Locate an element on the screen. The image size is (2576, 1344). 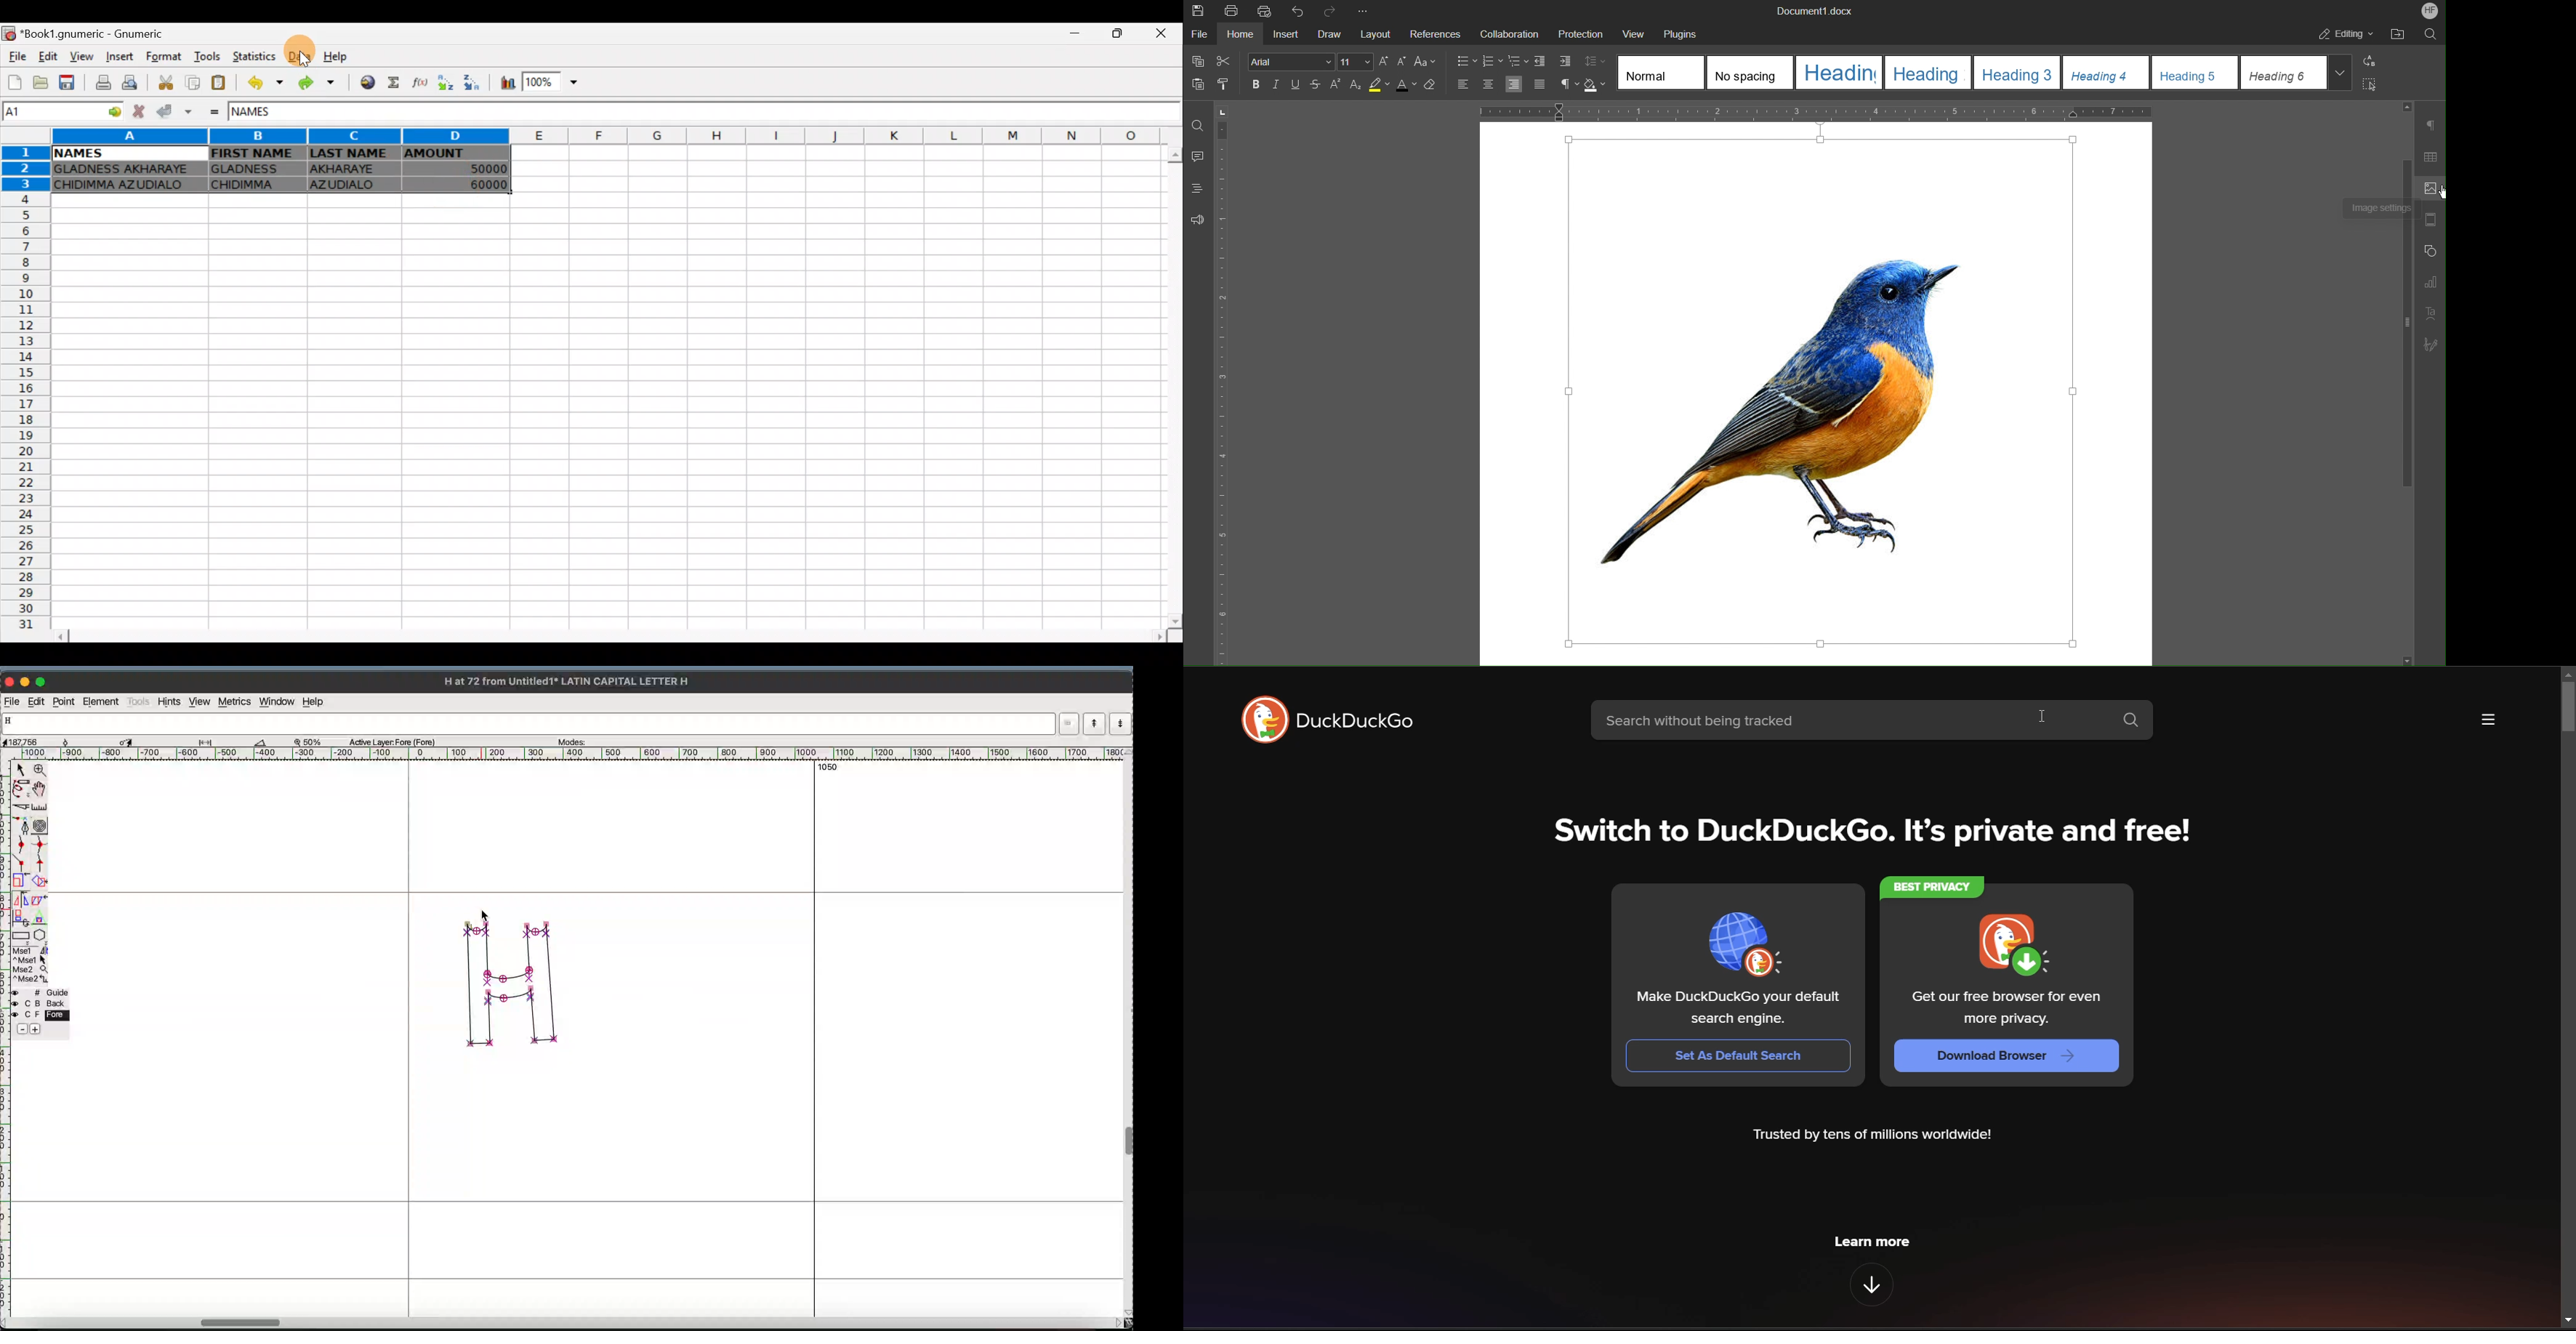
Align Left is located at coordinates (1464, 85).